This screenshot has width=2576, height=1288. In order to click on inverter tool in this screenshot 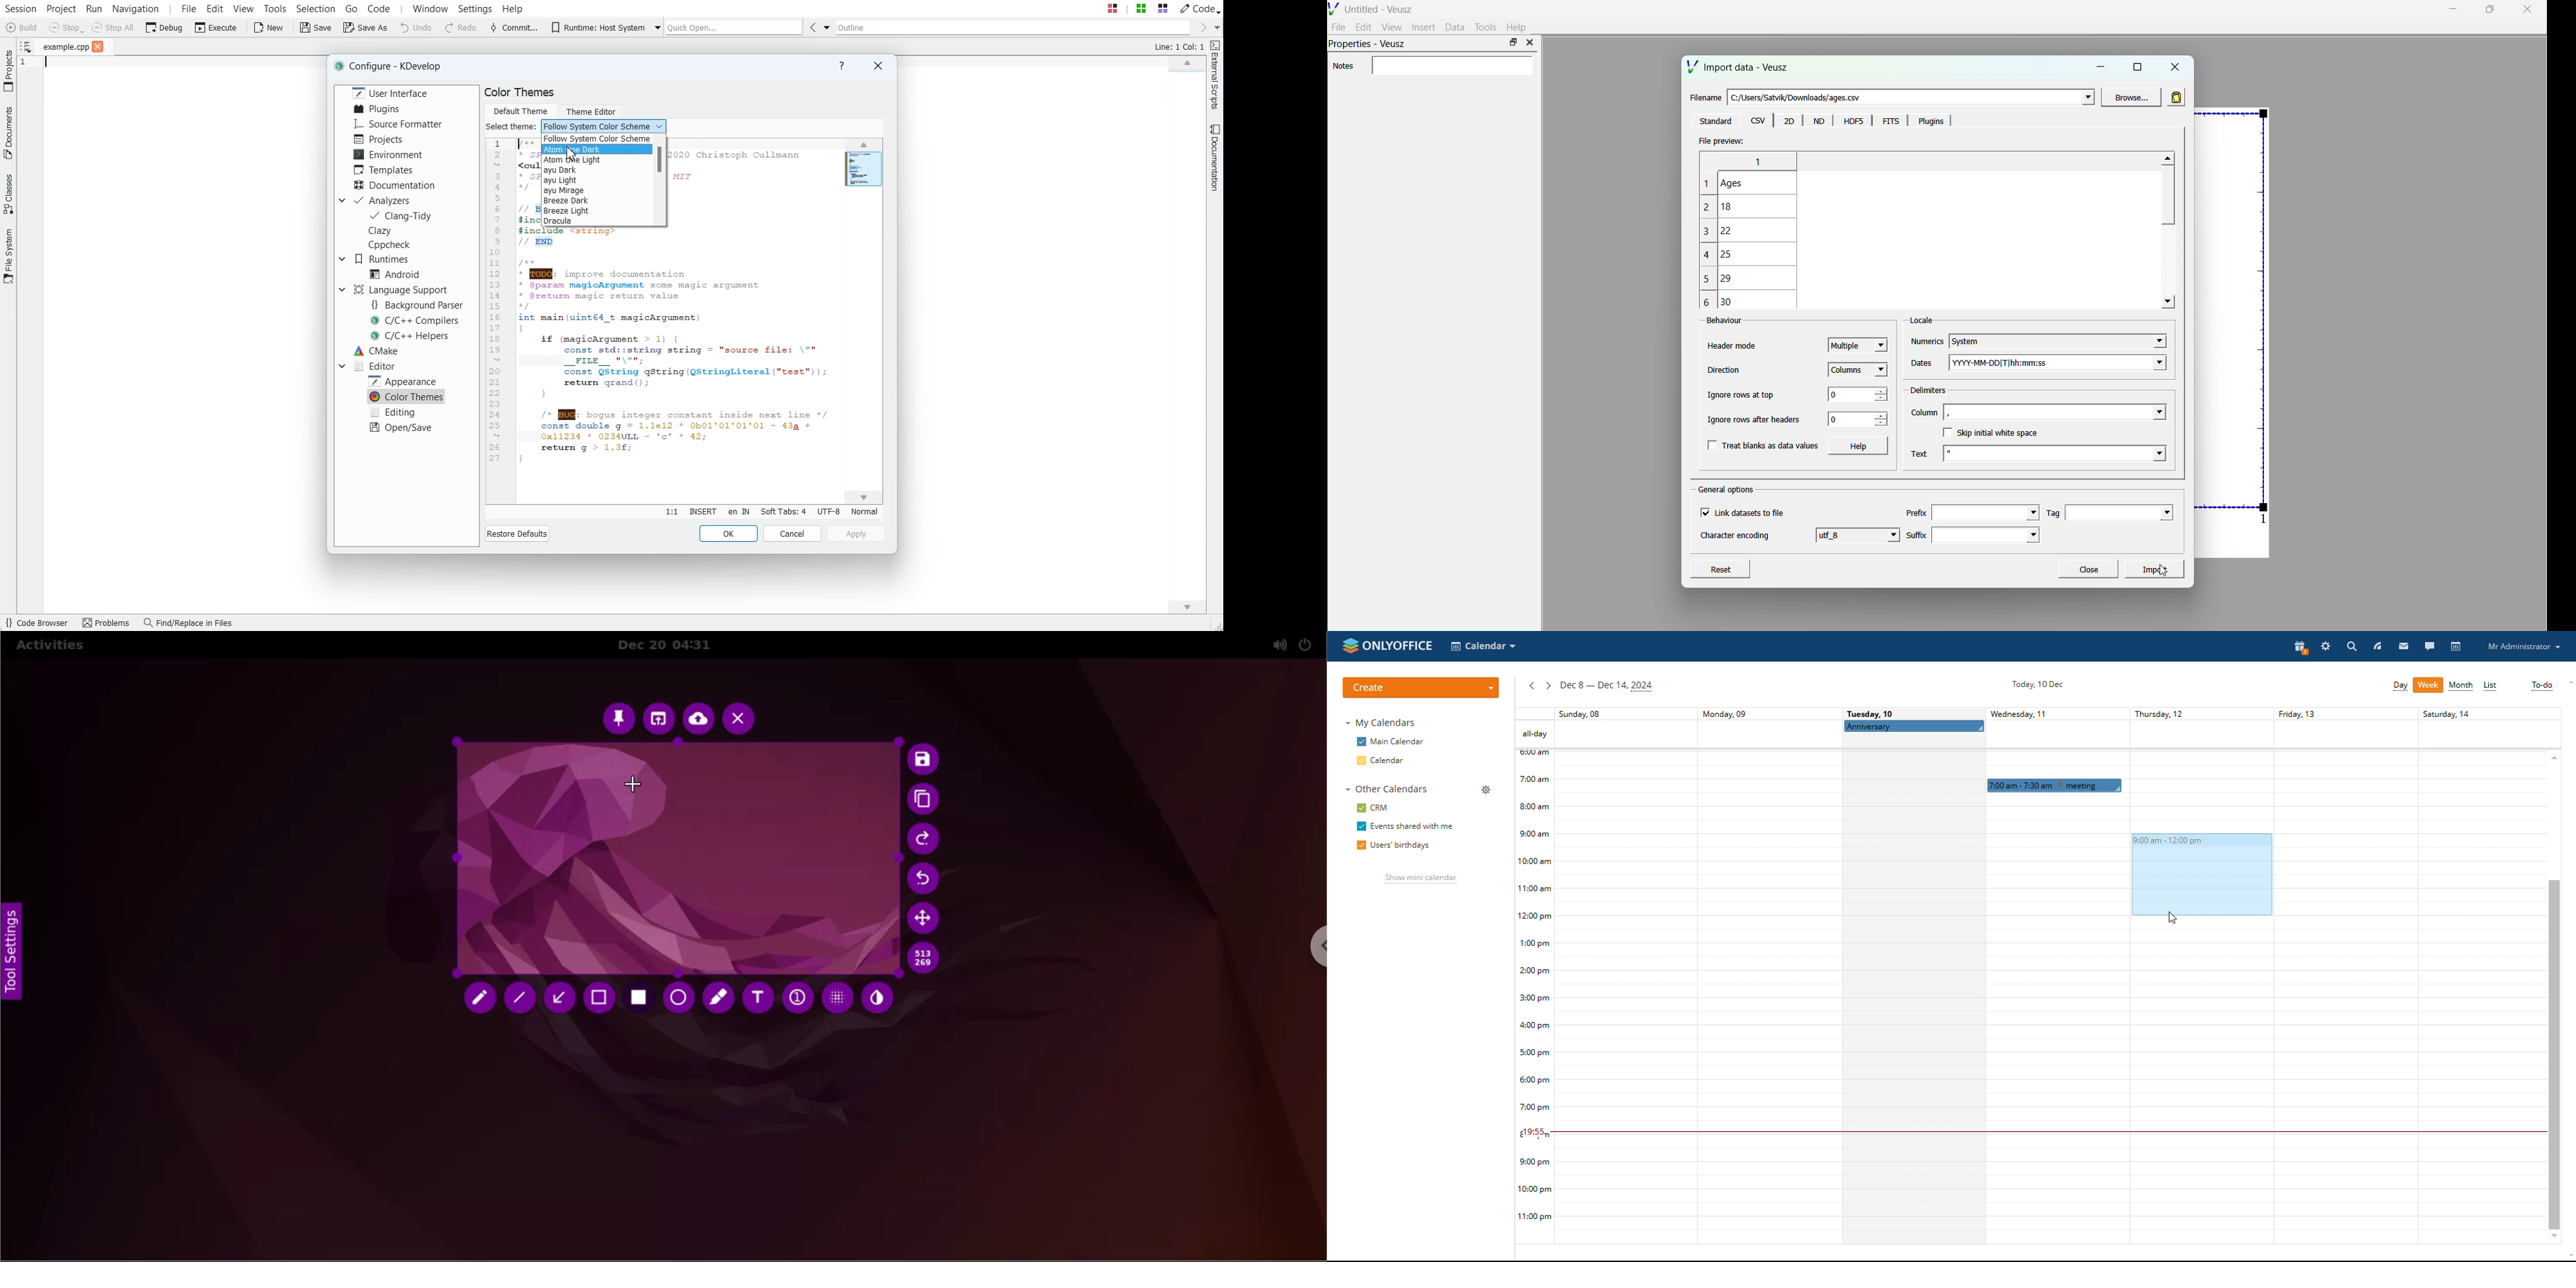, I will do `click(878, 997)`.